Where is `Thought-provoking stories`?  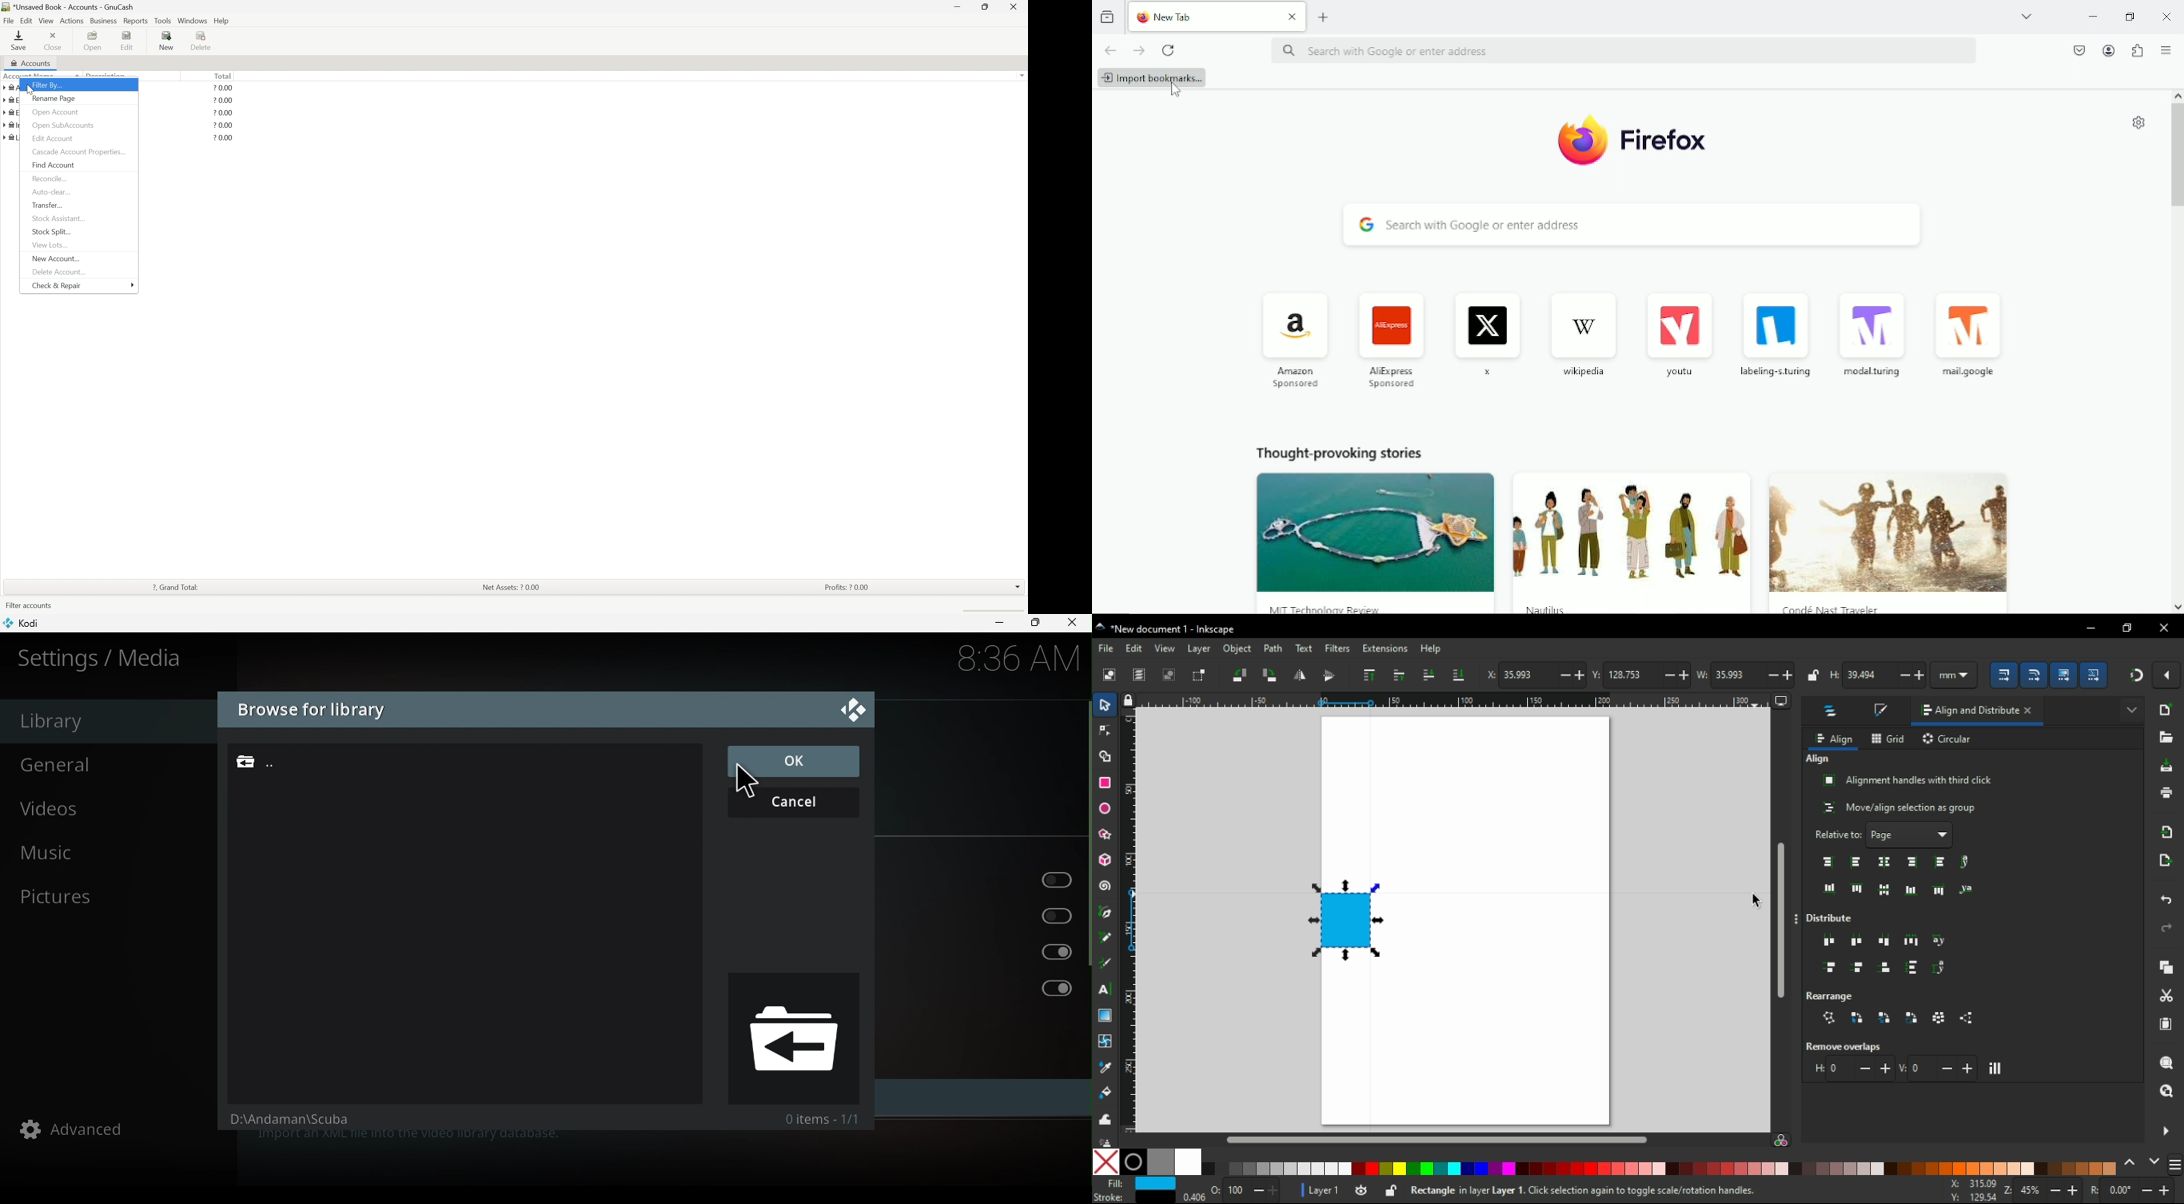 Thought-provoking stories is located at coordinates (1343, 452).